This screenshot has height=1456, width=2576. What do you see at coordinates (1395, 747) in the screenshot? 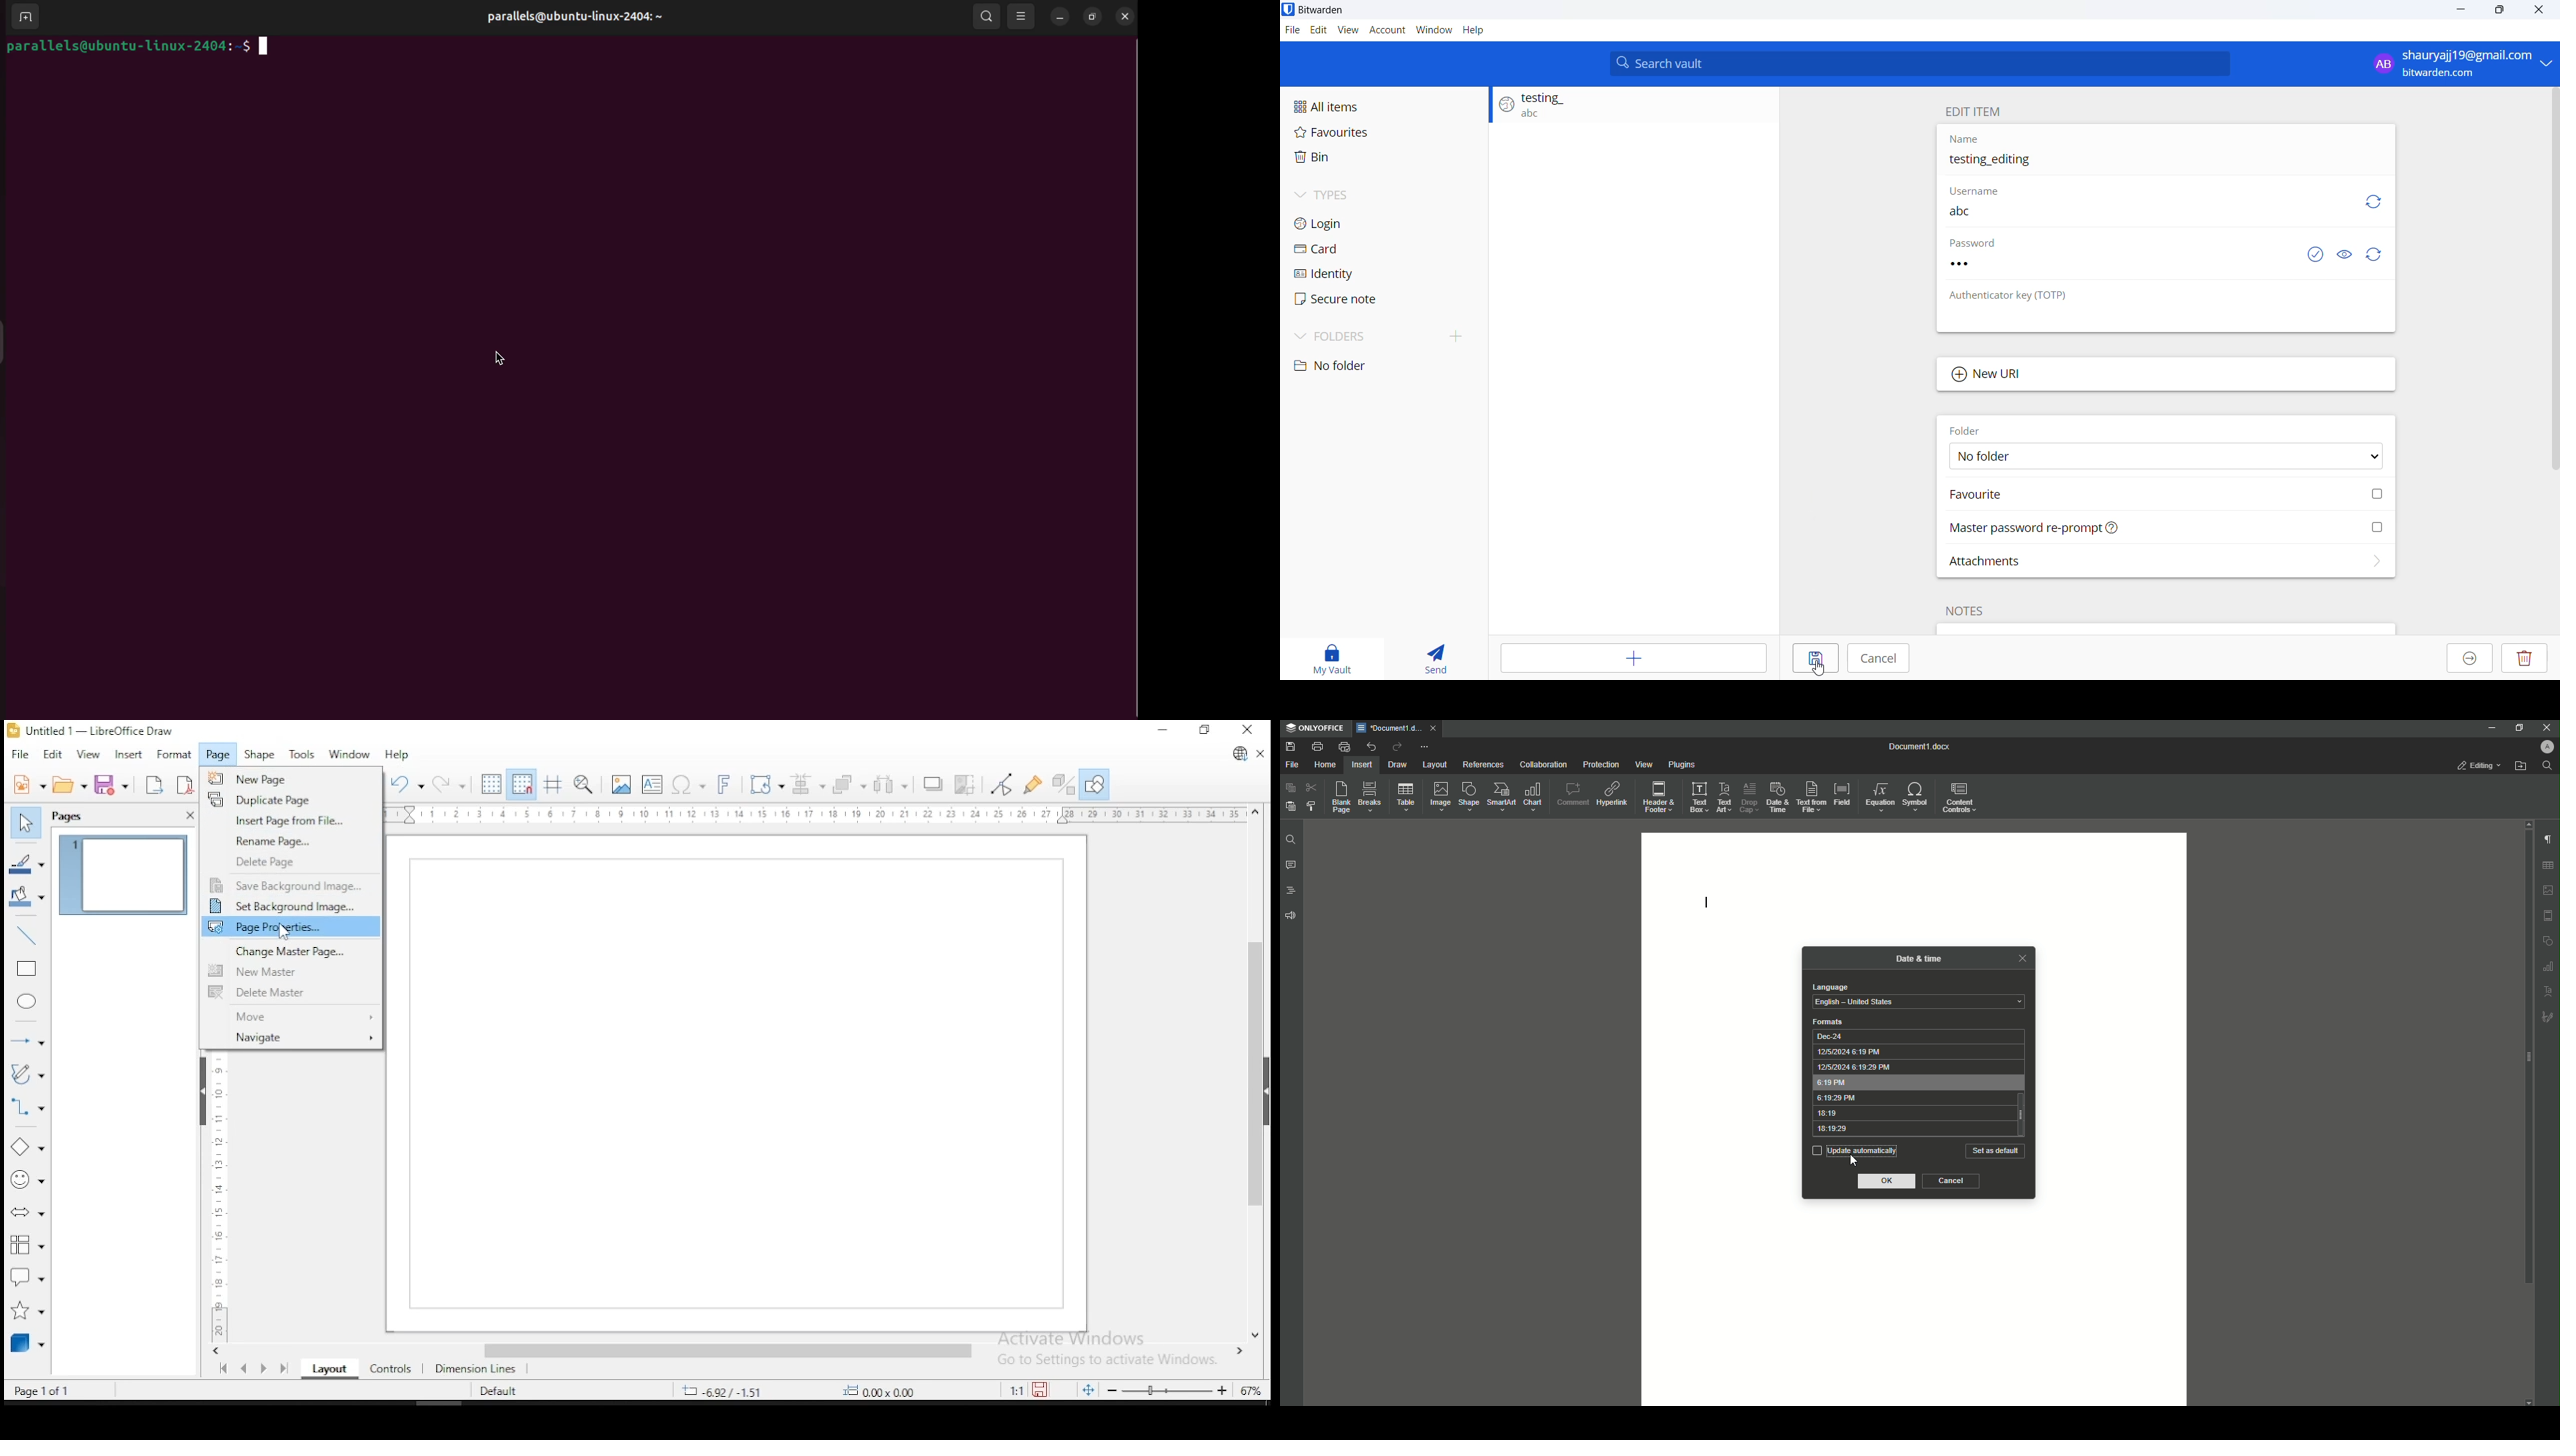
I see `Redo` at bounding box center [1395, 747].